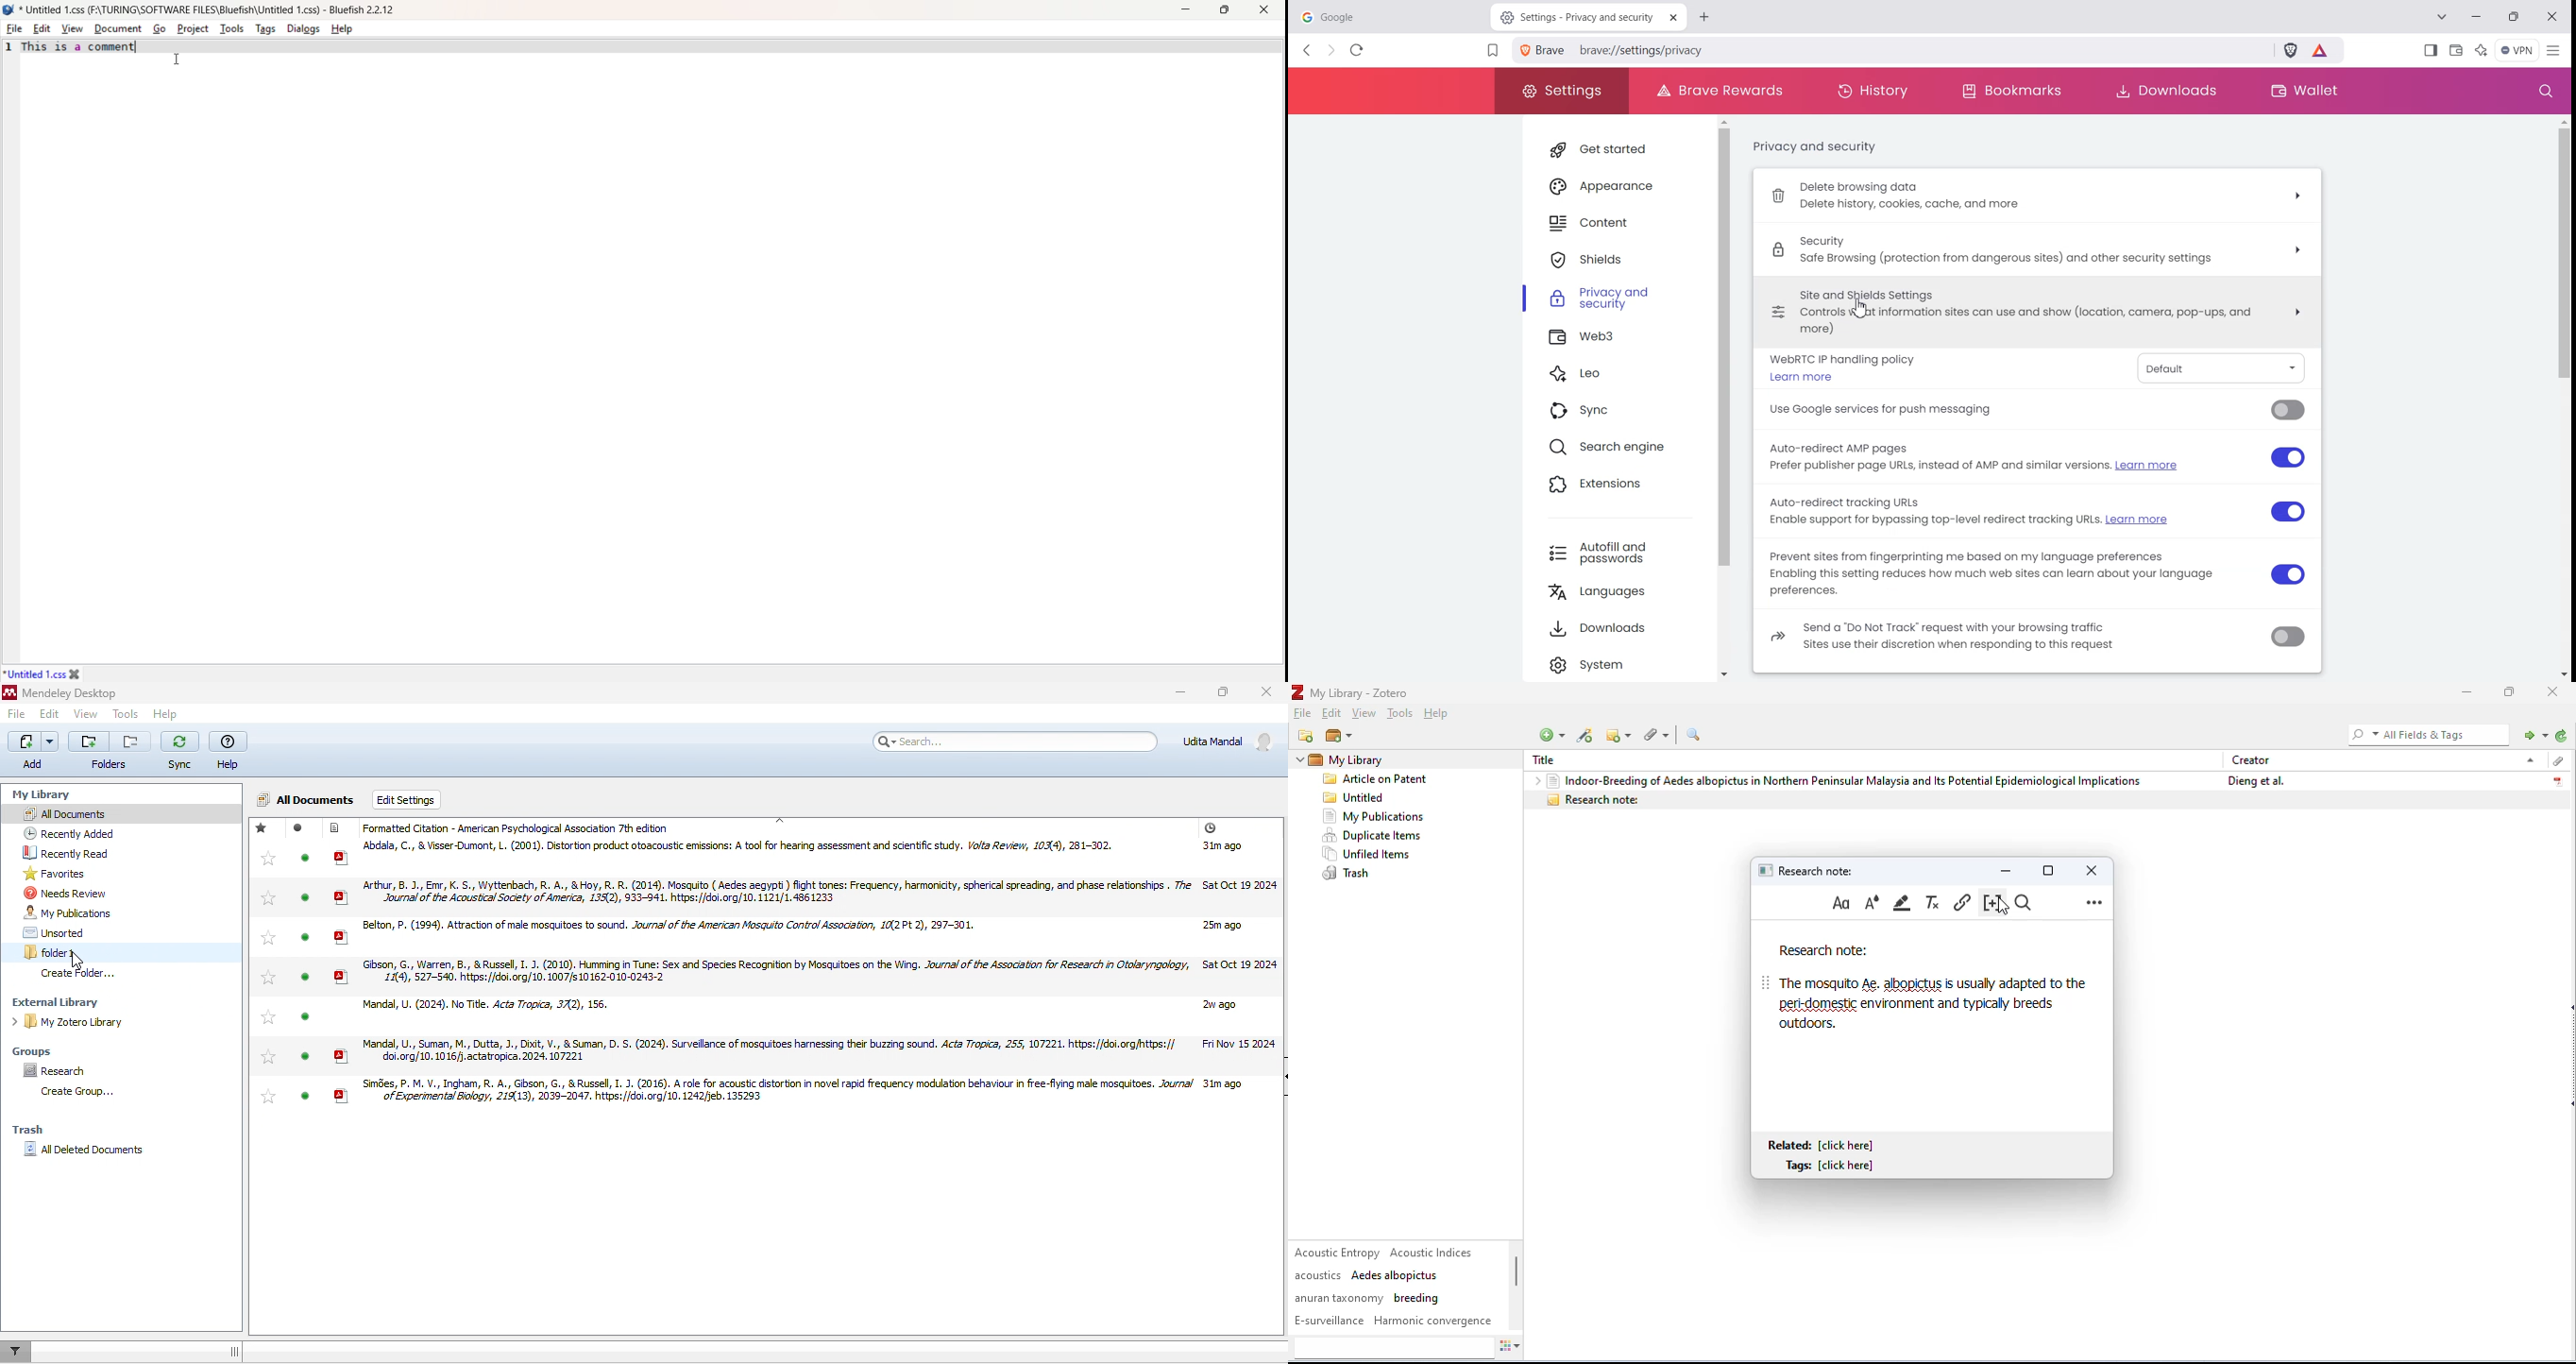  Describe the element at coordinates (2039, 310) in the screenshot. I see `Site and Shields Settings Controls t information sites can use and show (location, camera, pop-ups, and more)` at that location.